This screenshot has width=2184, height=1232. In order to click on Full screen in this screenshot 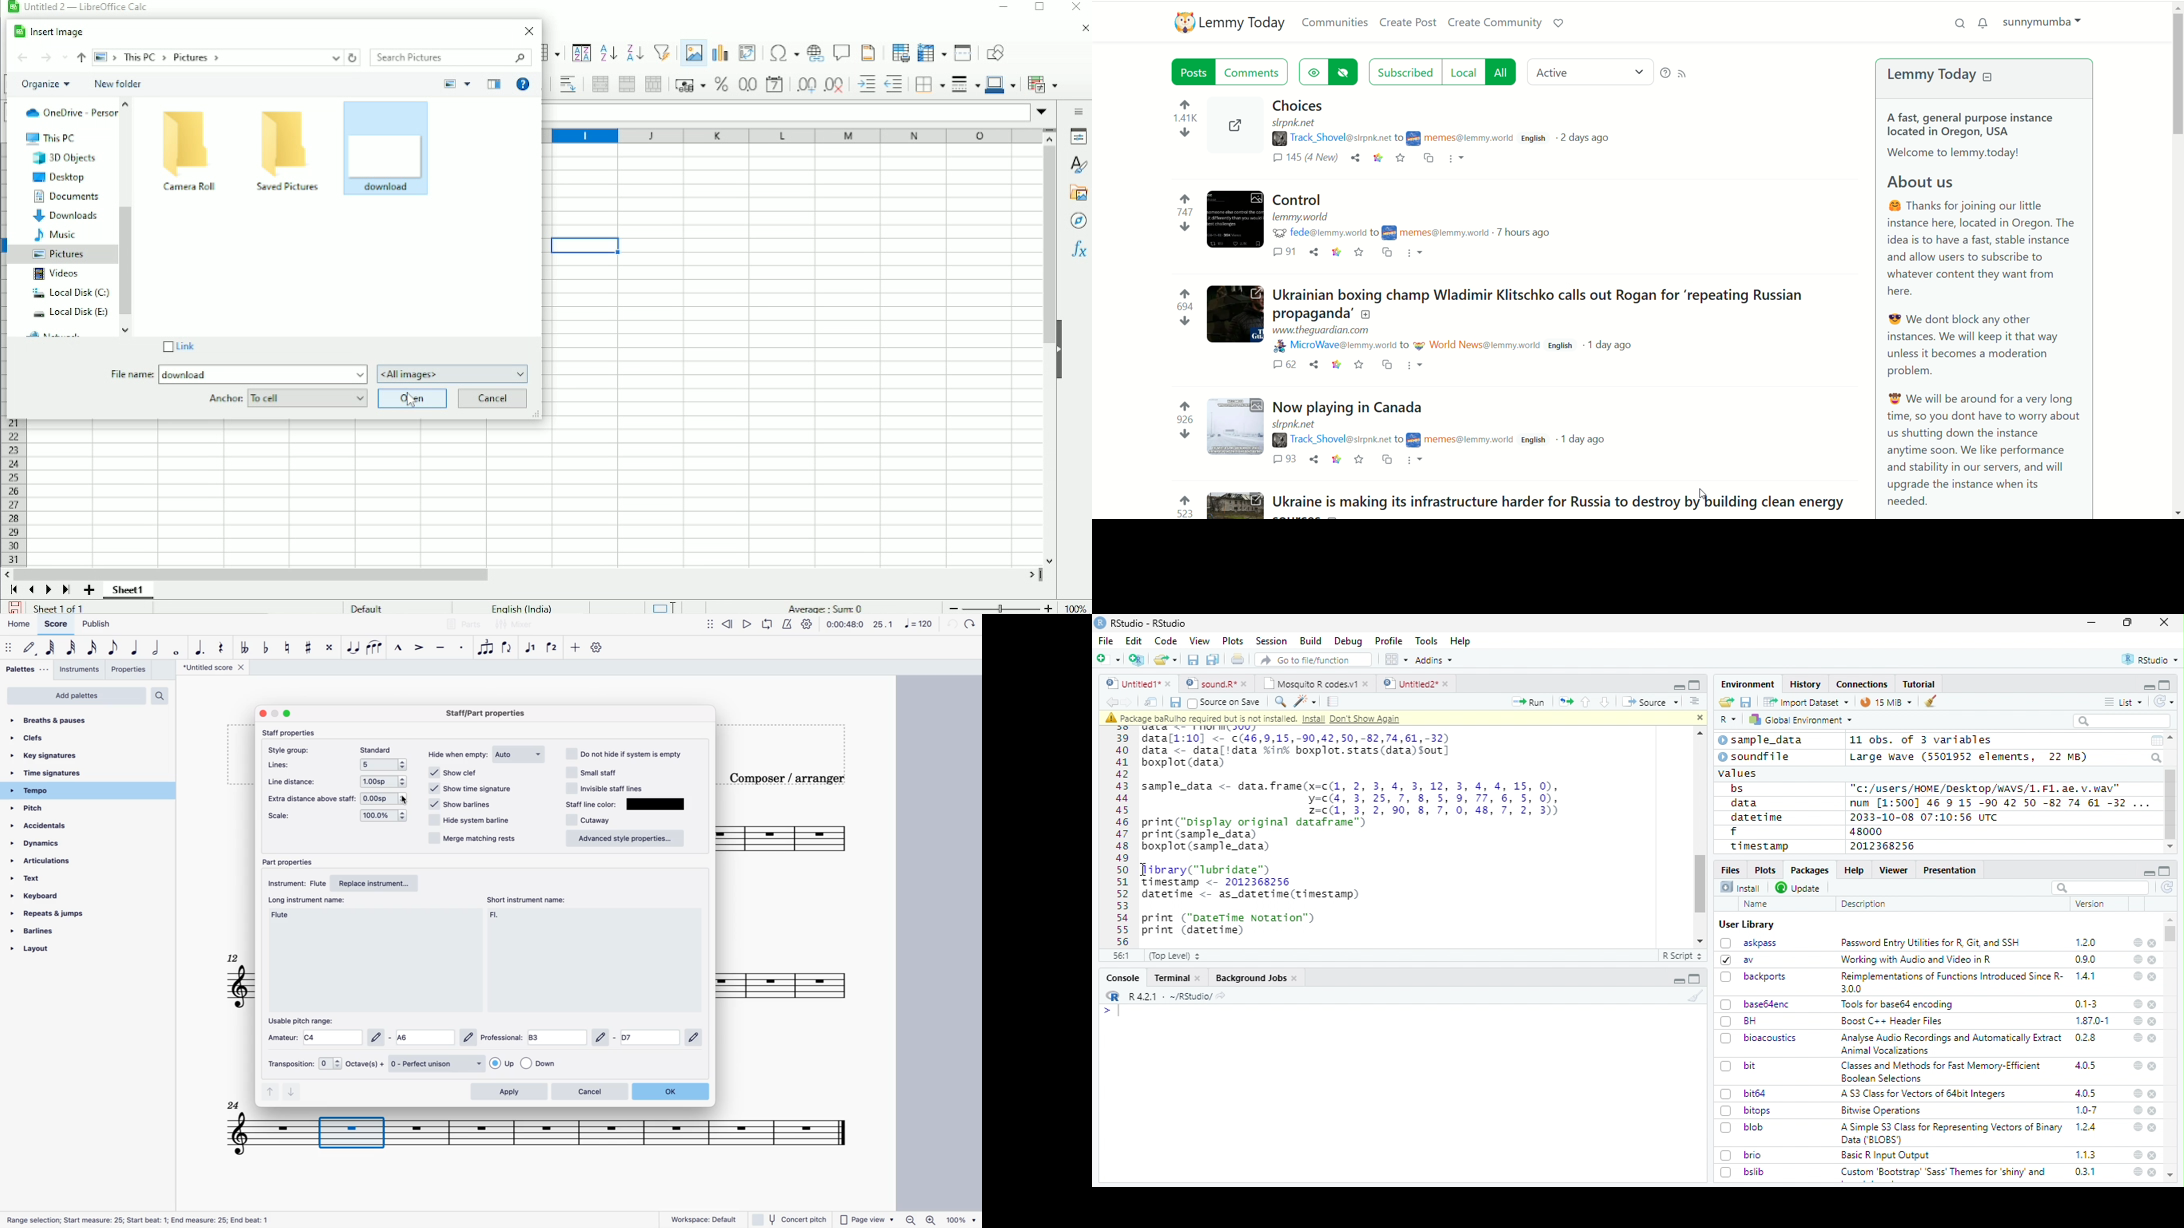, I will do `click(1695, 979)`.